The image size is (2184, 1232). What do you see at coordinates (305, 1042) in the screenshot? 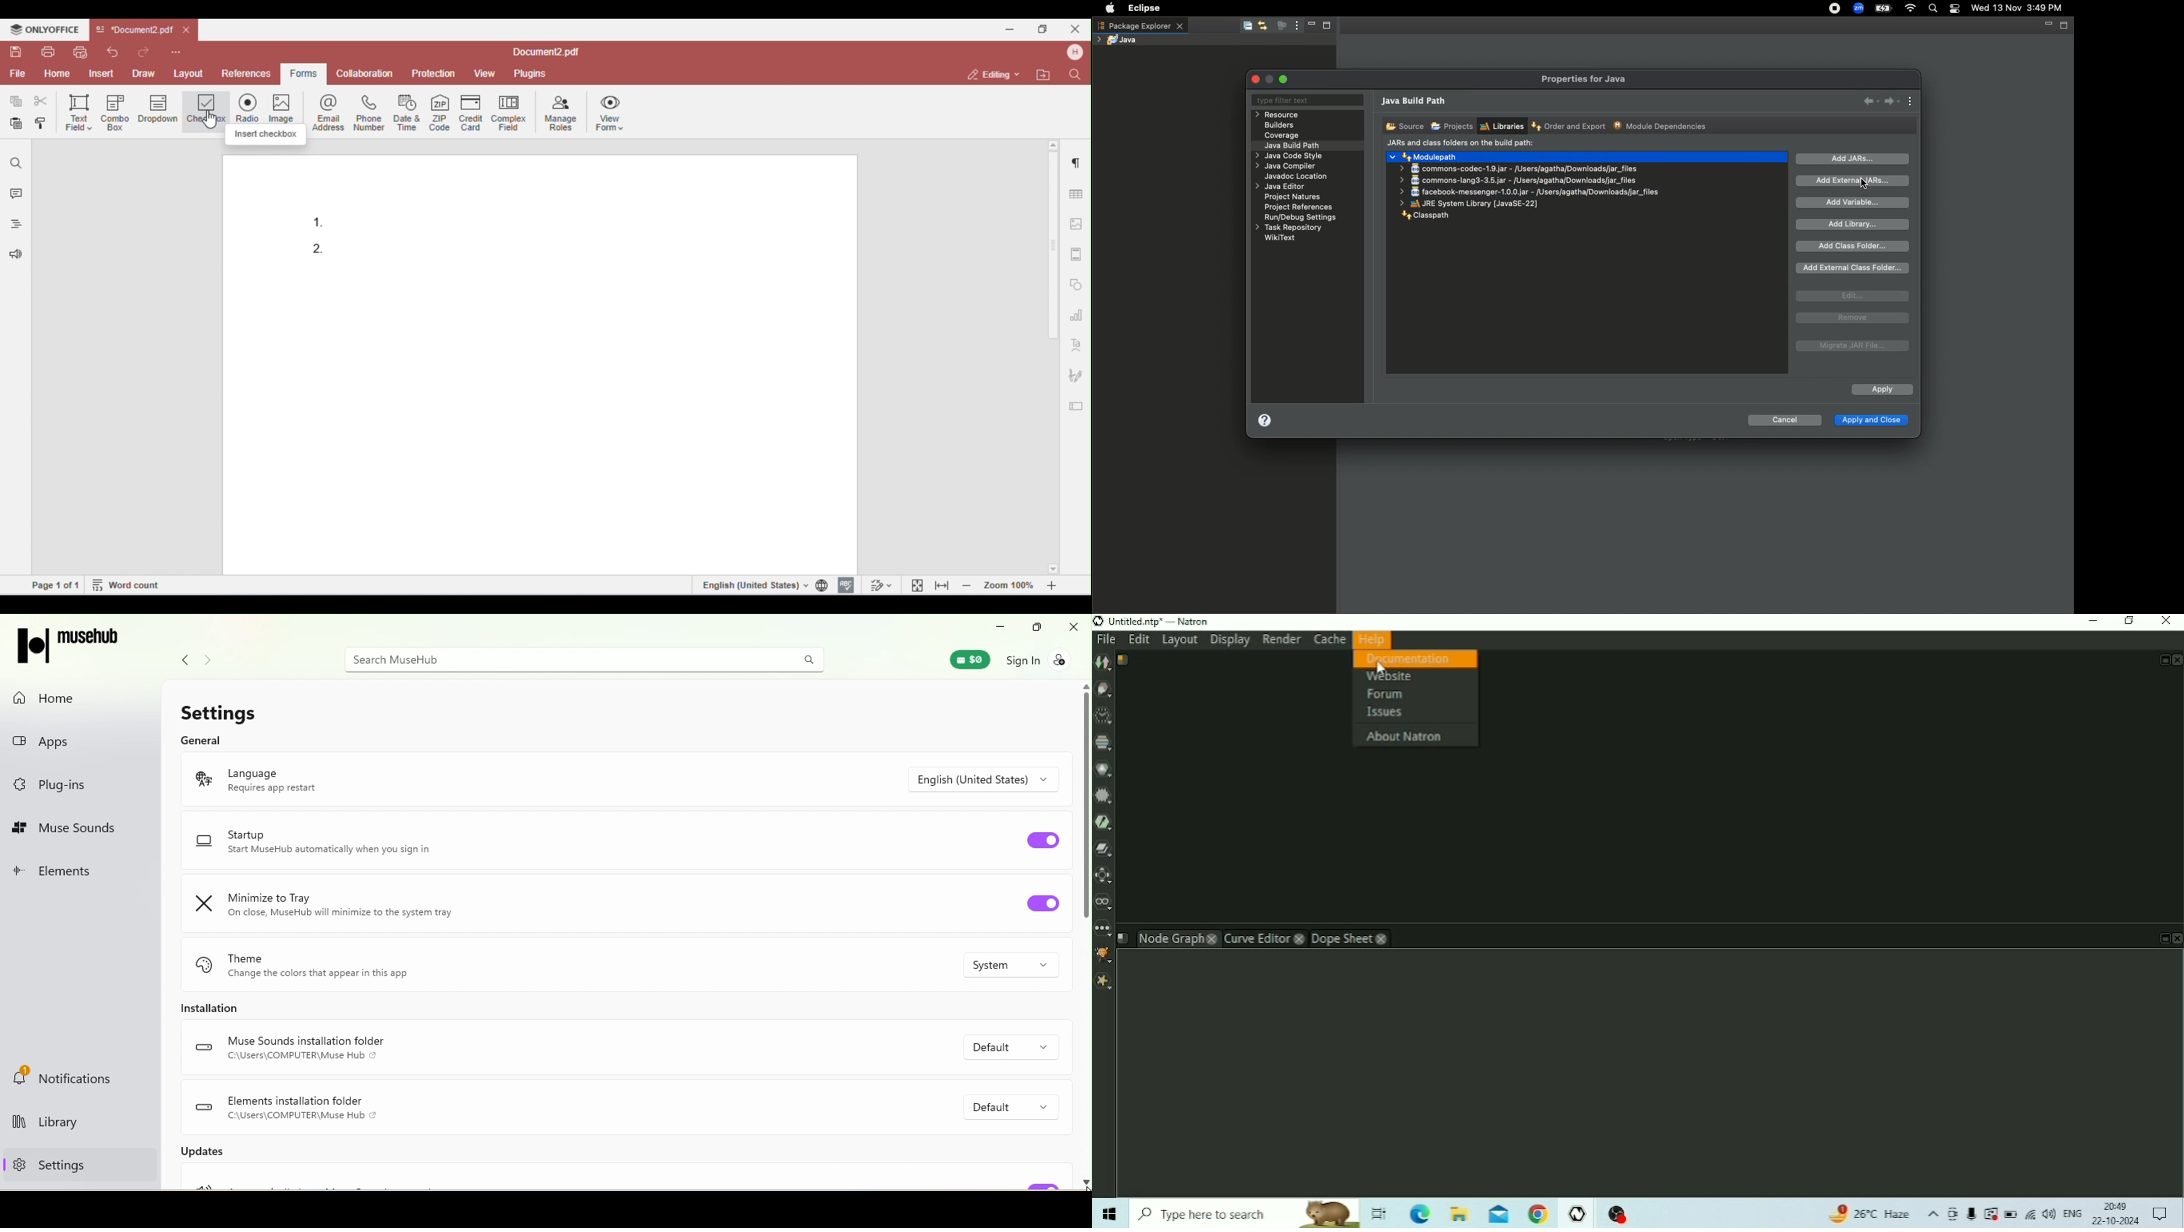
I see `Muse Sounds installation folder` at bounding box center [305, 1042].